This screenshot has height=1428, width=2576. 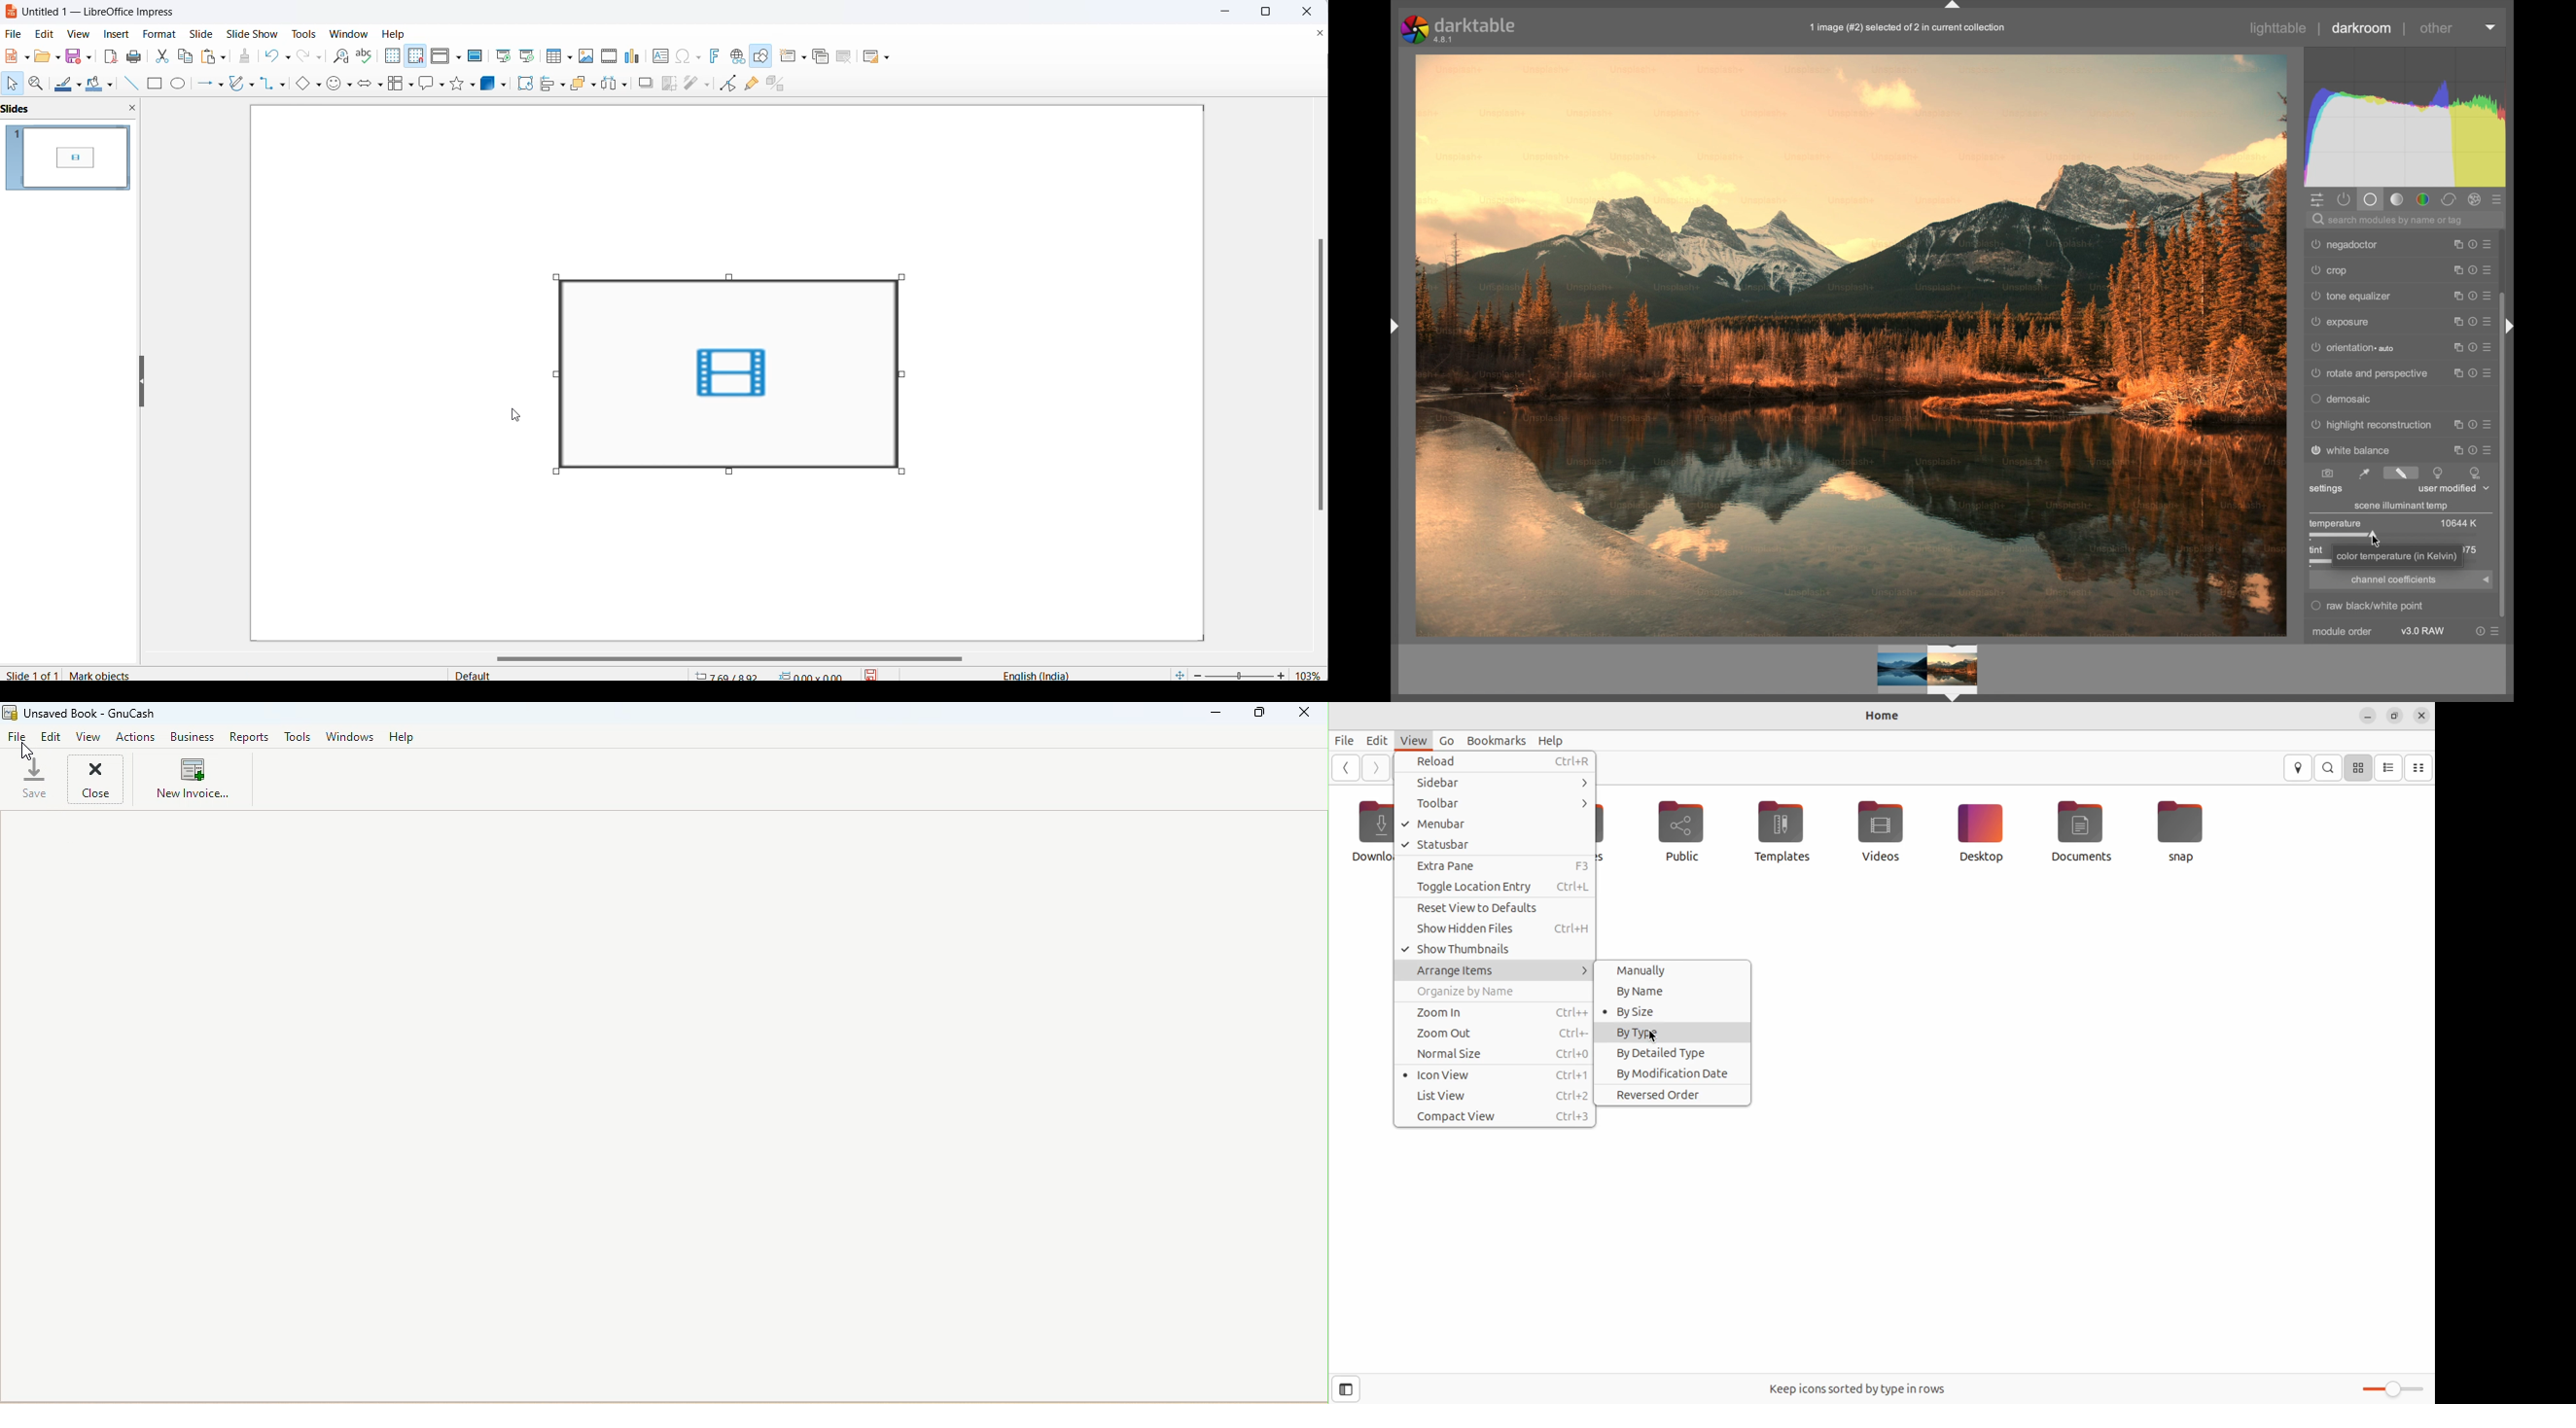 What do you see at coordinates (26, 752) in the screenshot?
I see `cursor` at bounding box center [26, 752].